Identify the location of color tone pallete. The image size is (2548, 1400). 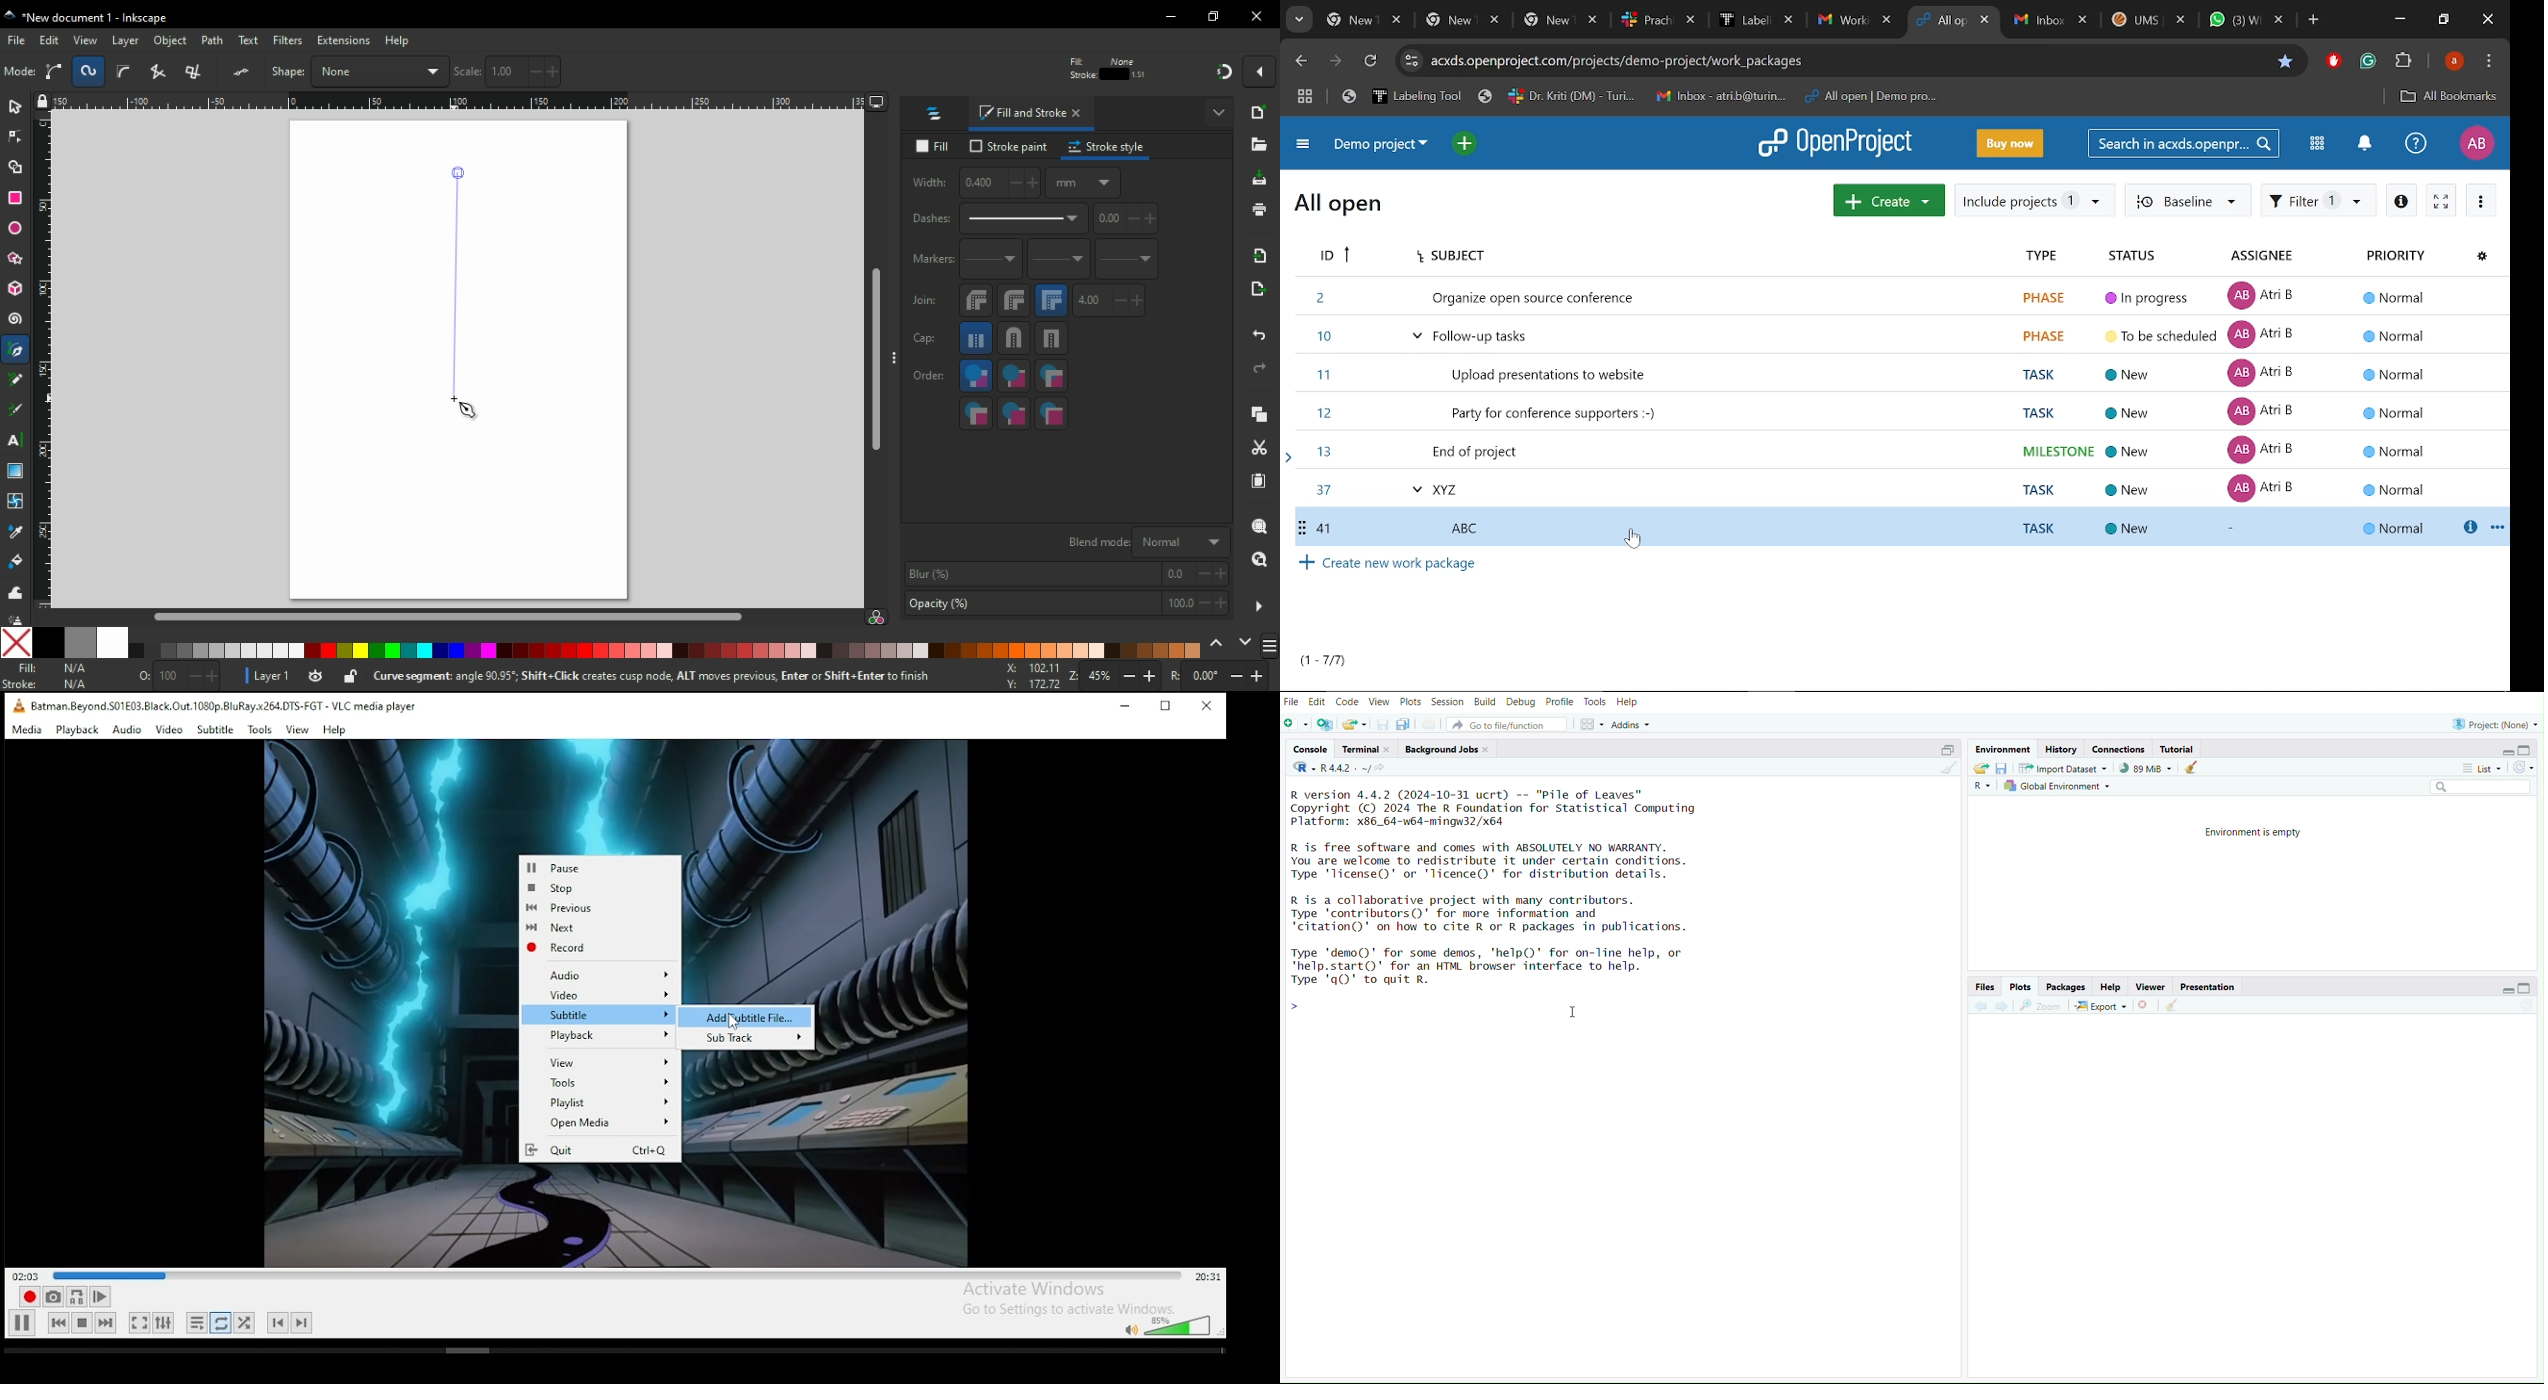
(1166, 649).